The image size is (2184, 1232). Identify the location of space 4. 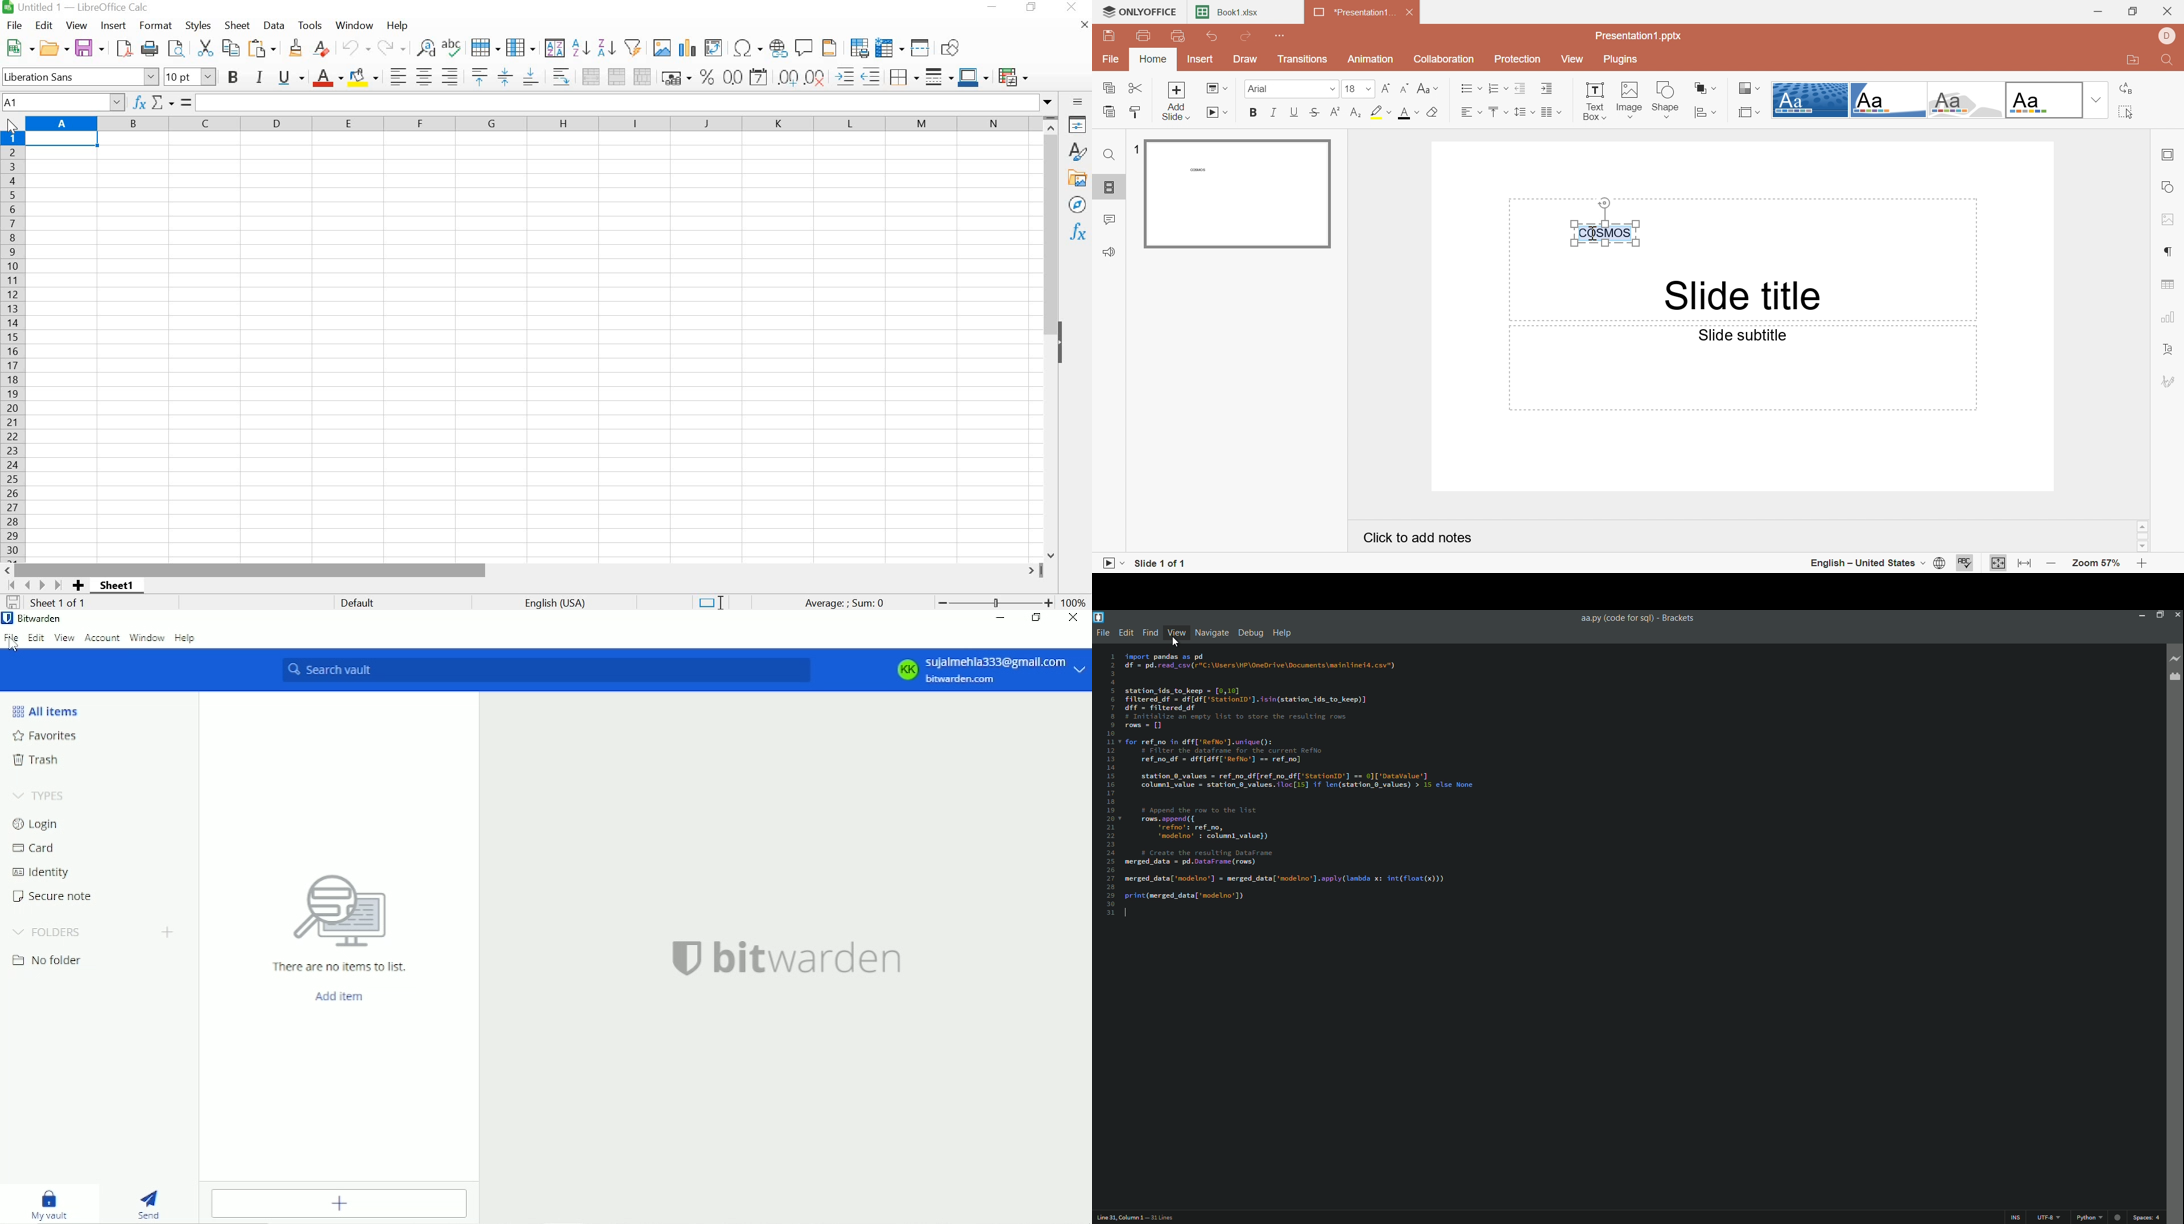
(2145, 1217).